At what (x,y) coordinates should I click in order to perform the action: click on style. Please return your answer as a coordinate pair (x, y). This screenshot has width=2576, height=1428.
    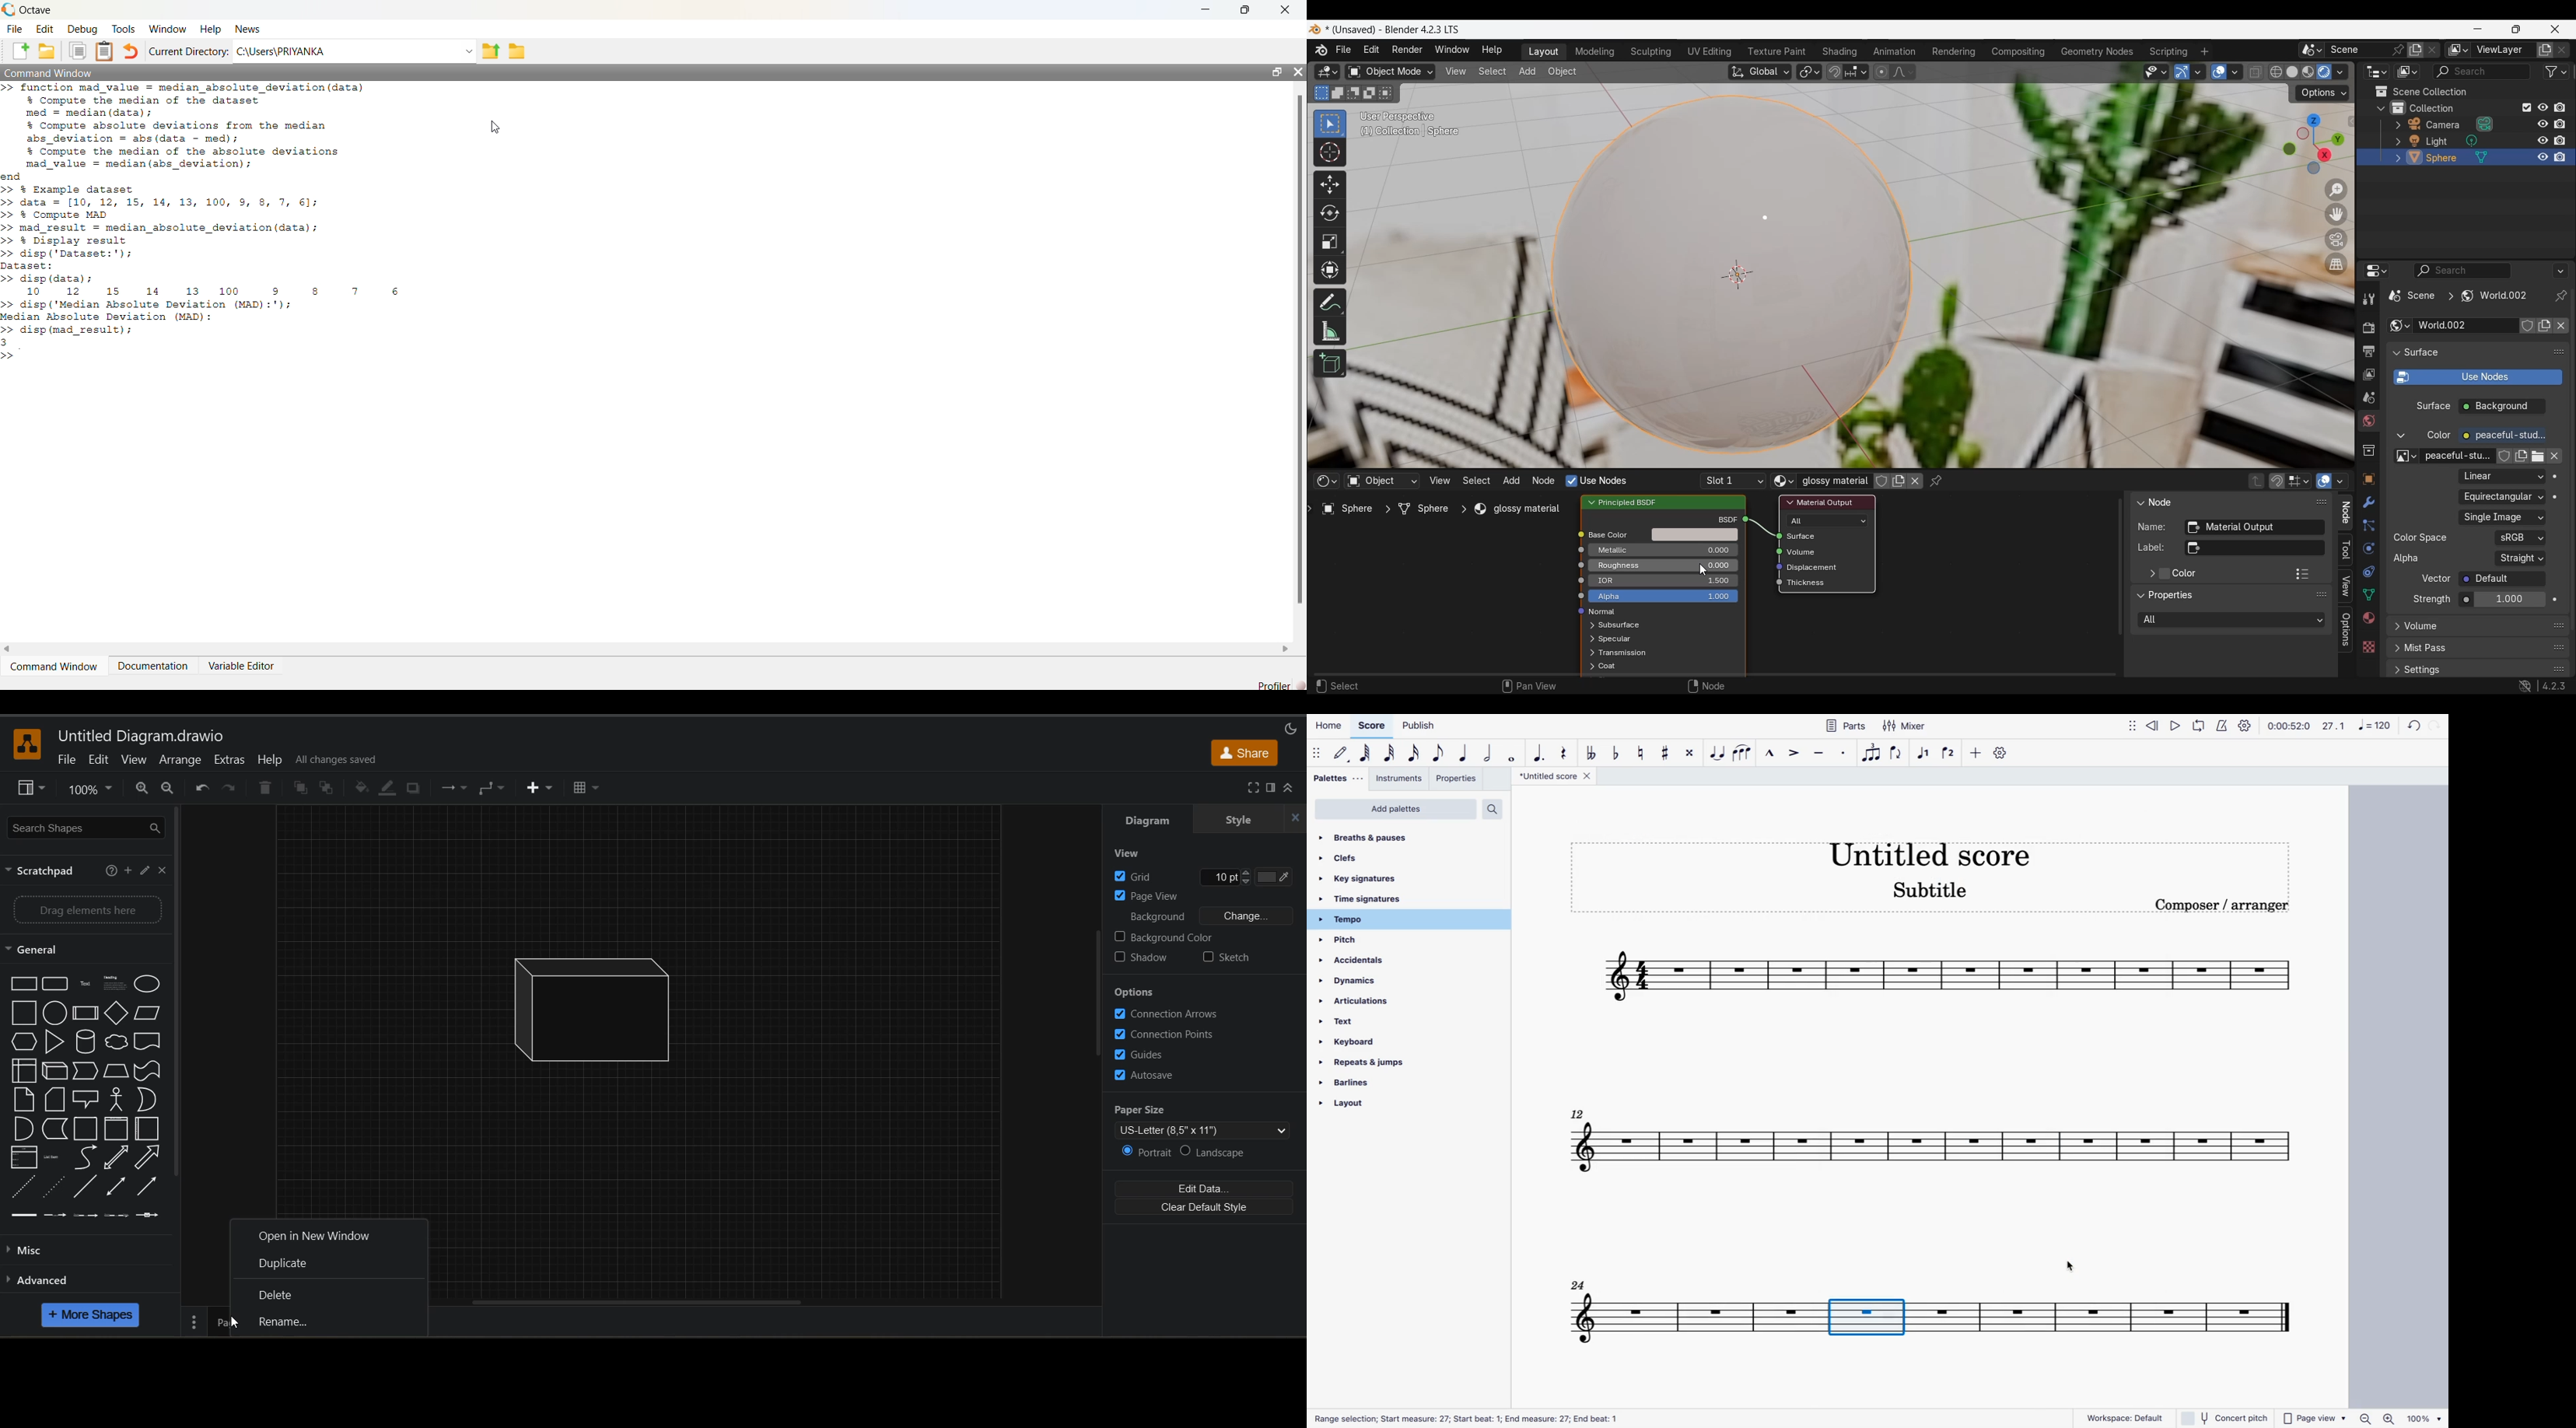
    Looking at the image, I should click on (1237, 821).